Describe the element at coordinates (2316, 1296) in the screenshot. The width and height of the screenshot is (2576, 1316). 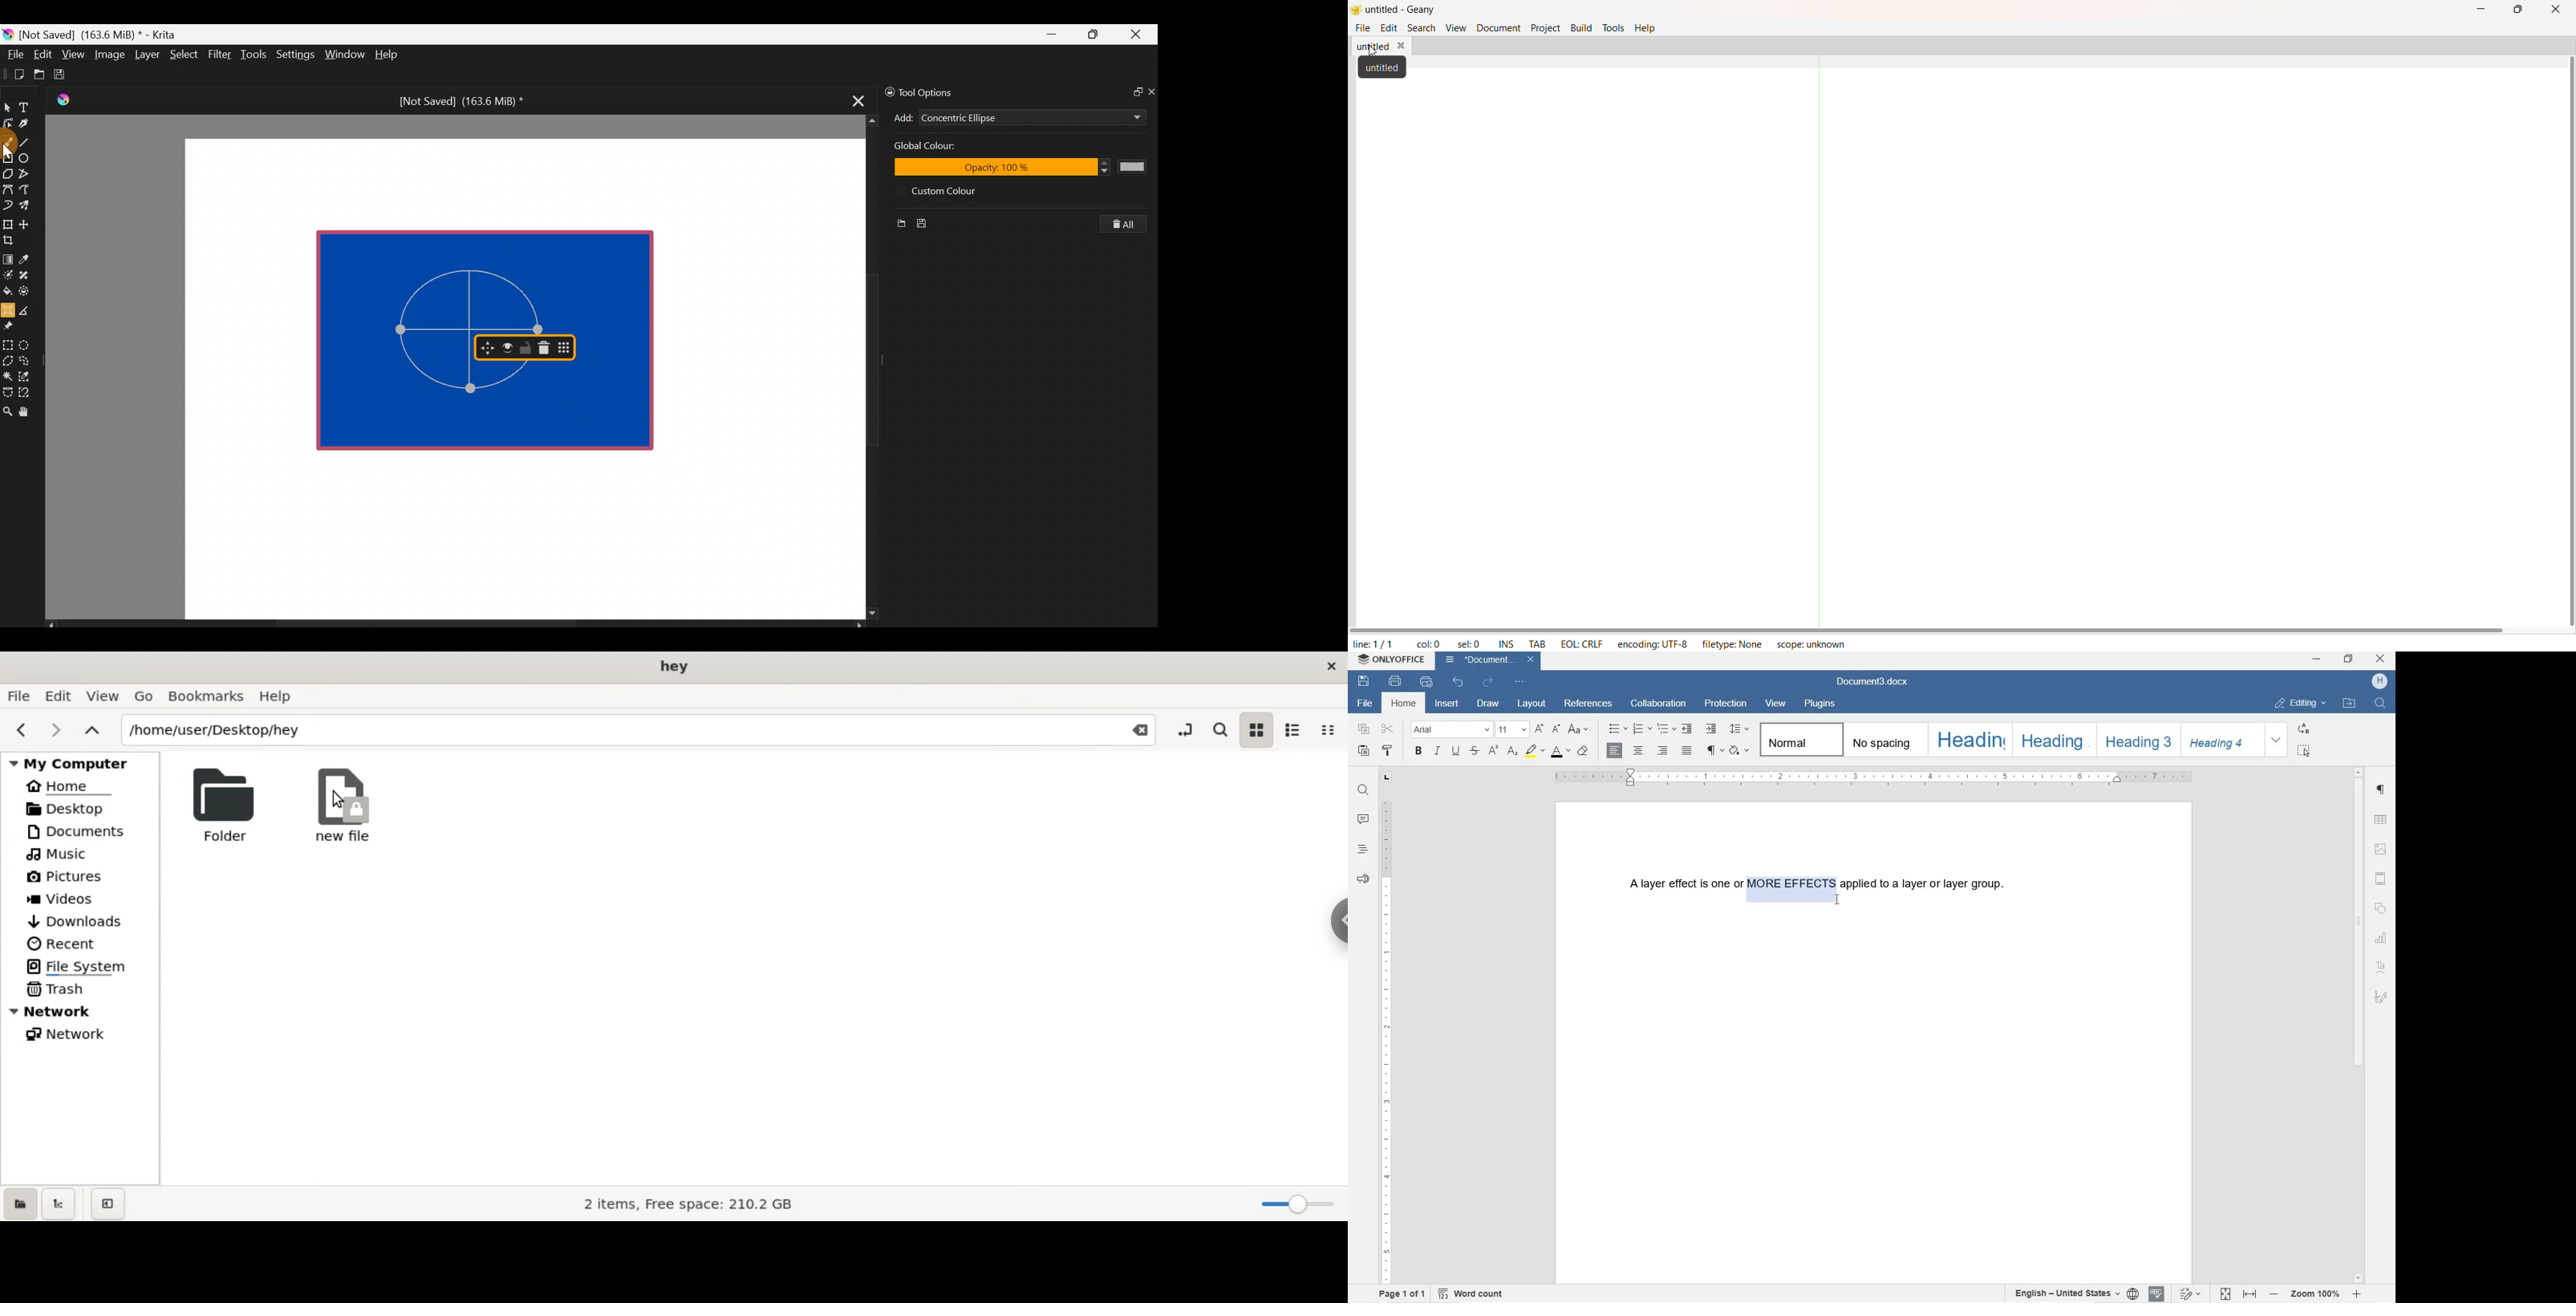
I see `ZOOM IN OR OUT` at that location.